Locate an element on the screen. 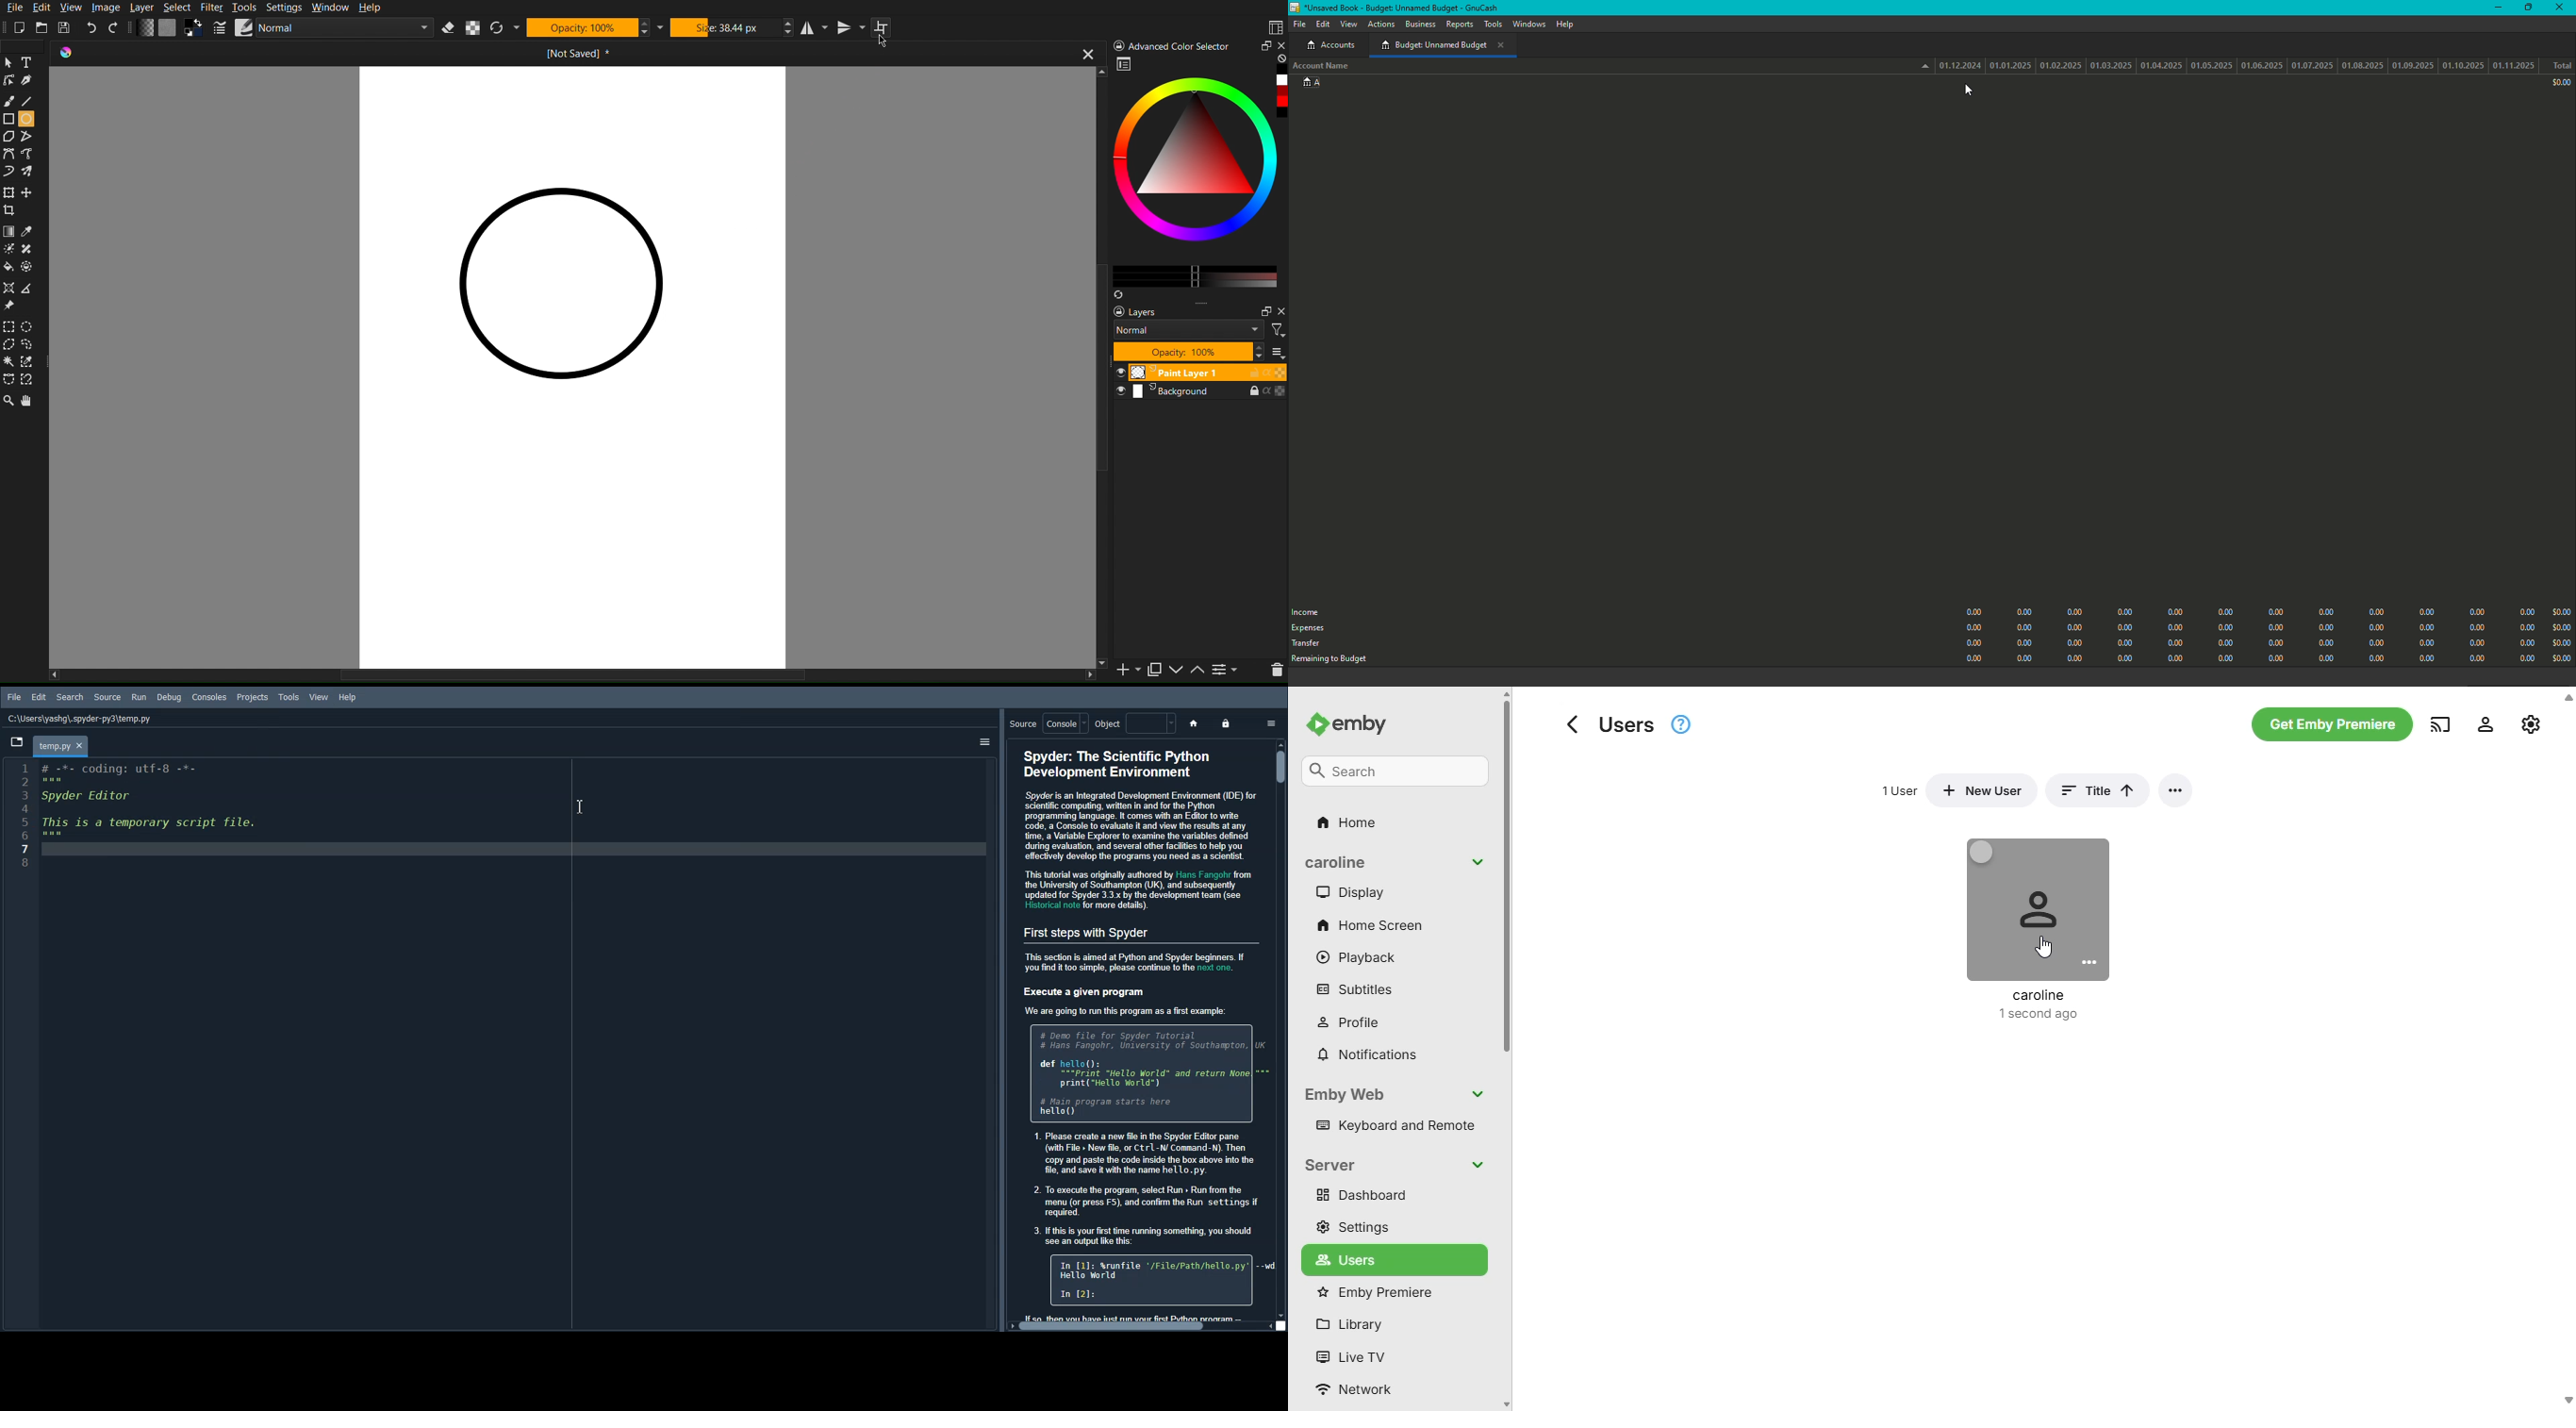  Help is located at coordinates (348, 697).